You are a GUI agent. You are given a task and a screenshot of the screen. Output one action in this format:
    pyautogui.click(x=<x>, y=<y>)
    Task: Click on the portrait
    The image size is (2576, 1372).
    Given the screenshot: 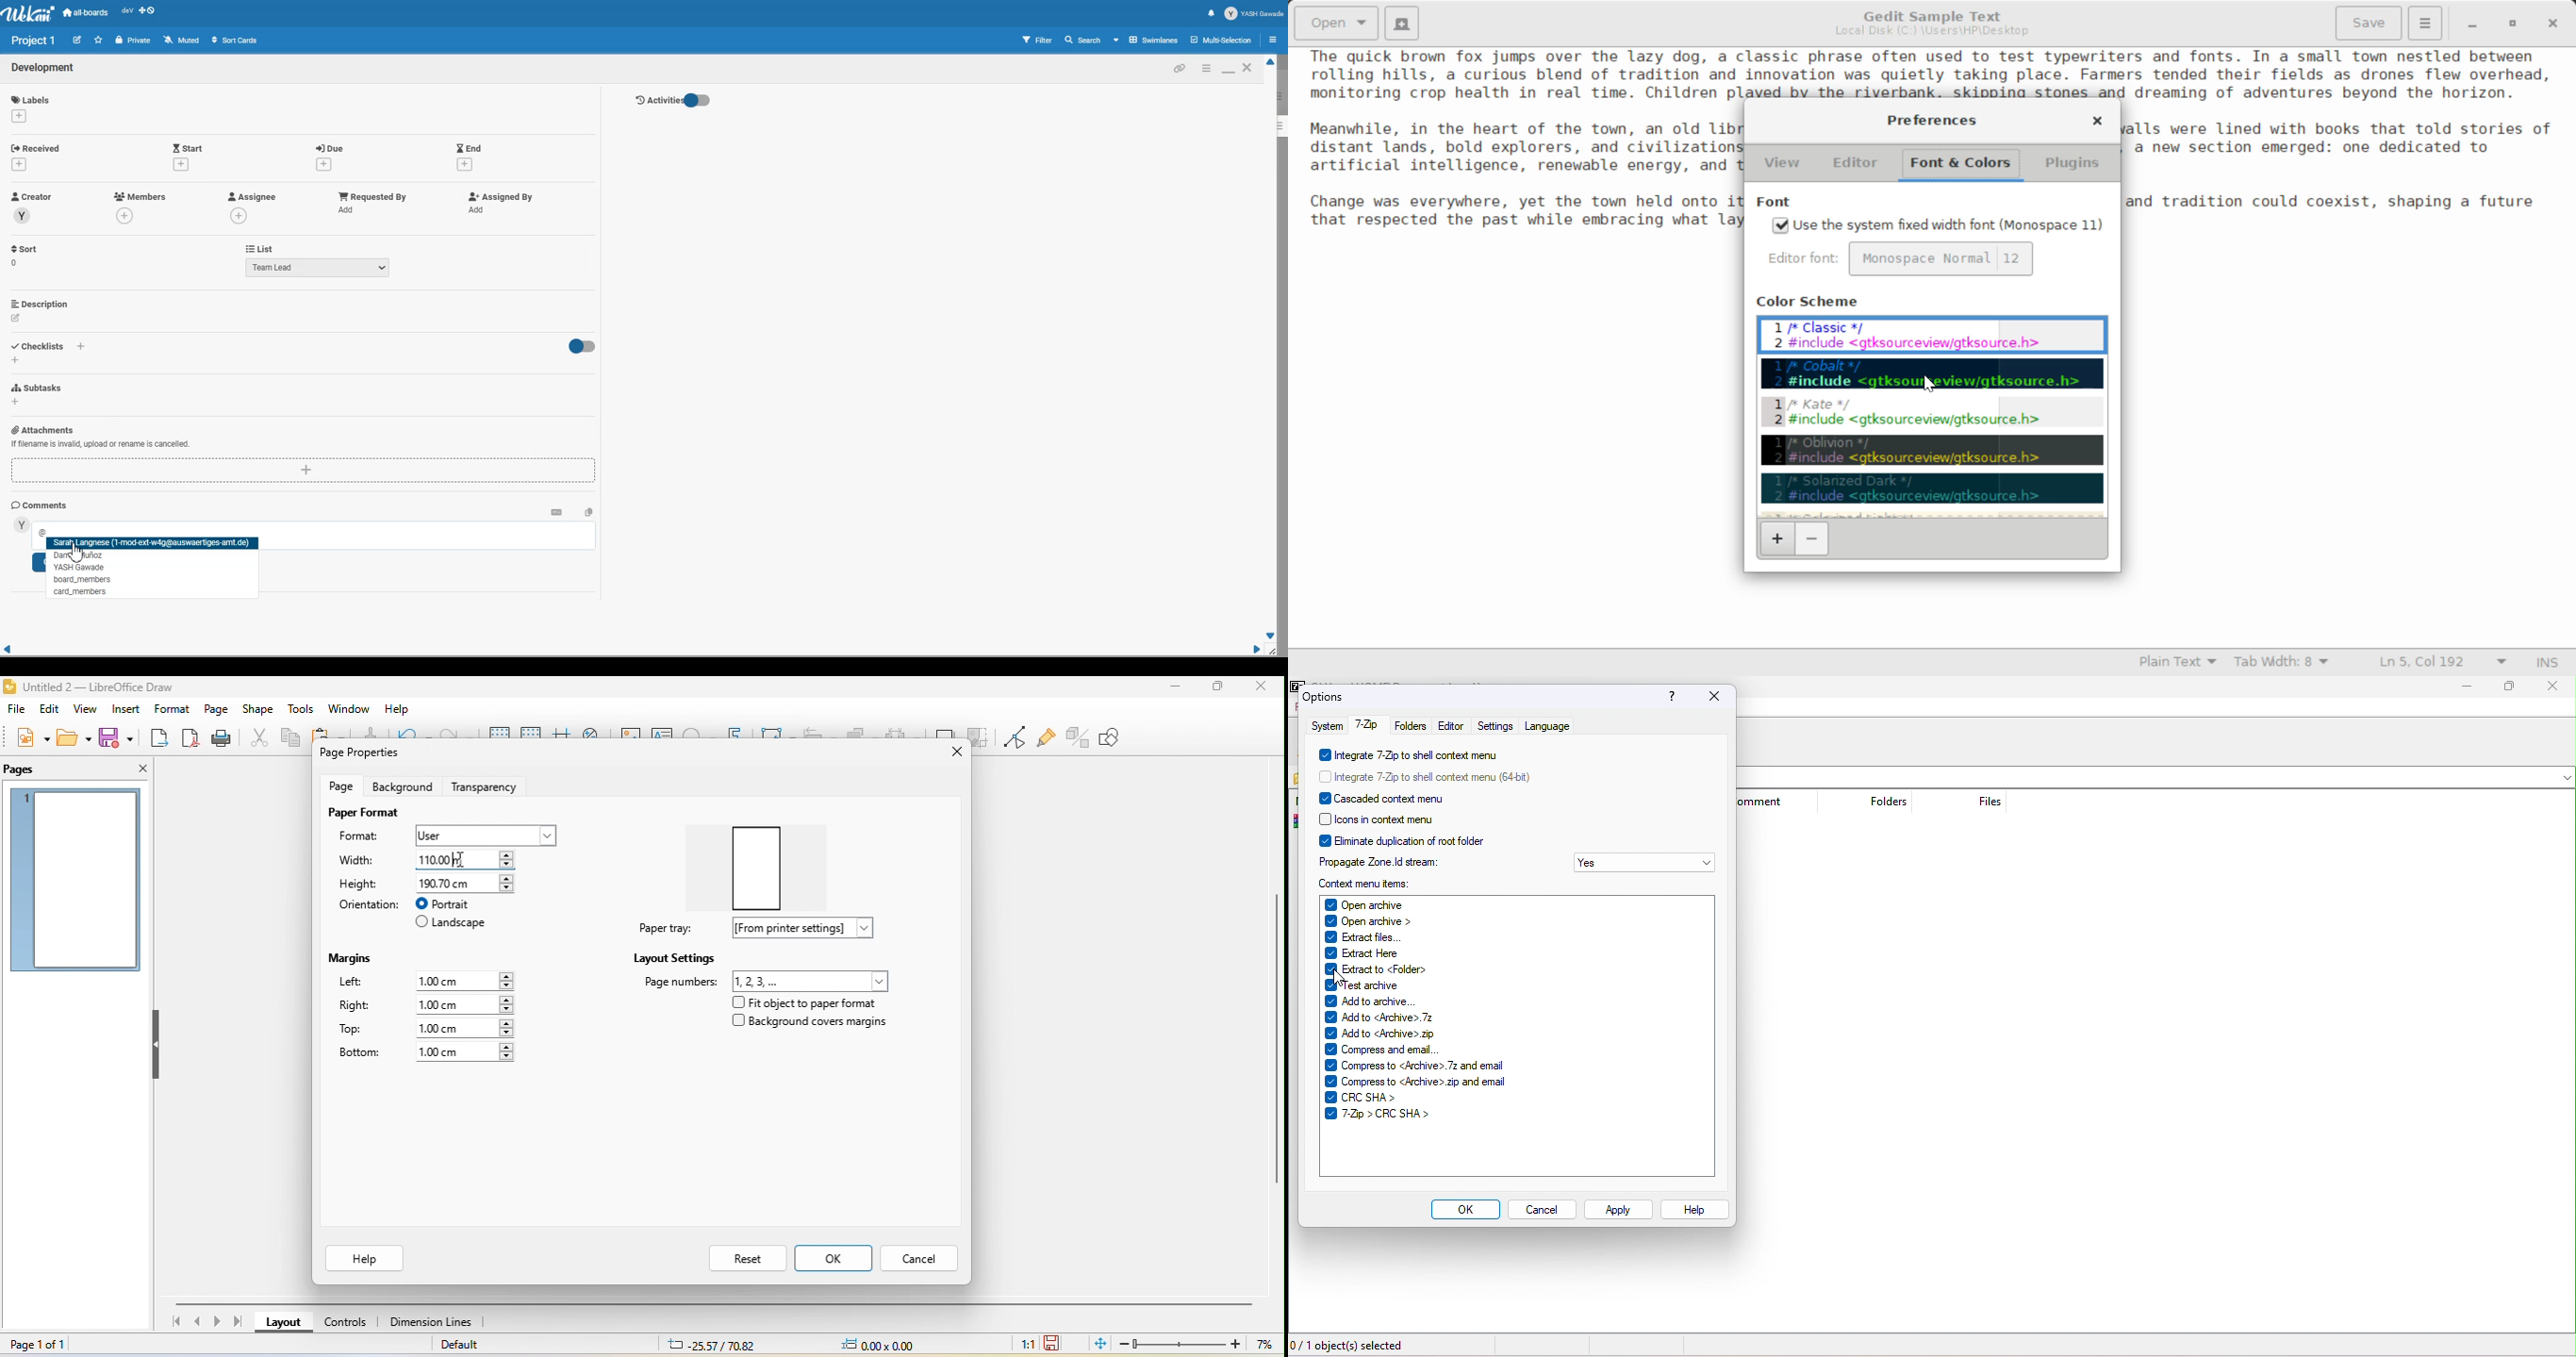 What is the action you would take?
    pyautogui.click(x=454, y=904)
    